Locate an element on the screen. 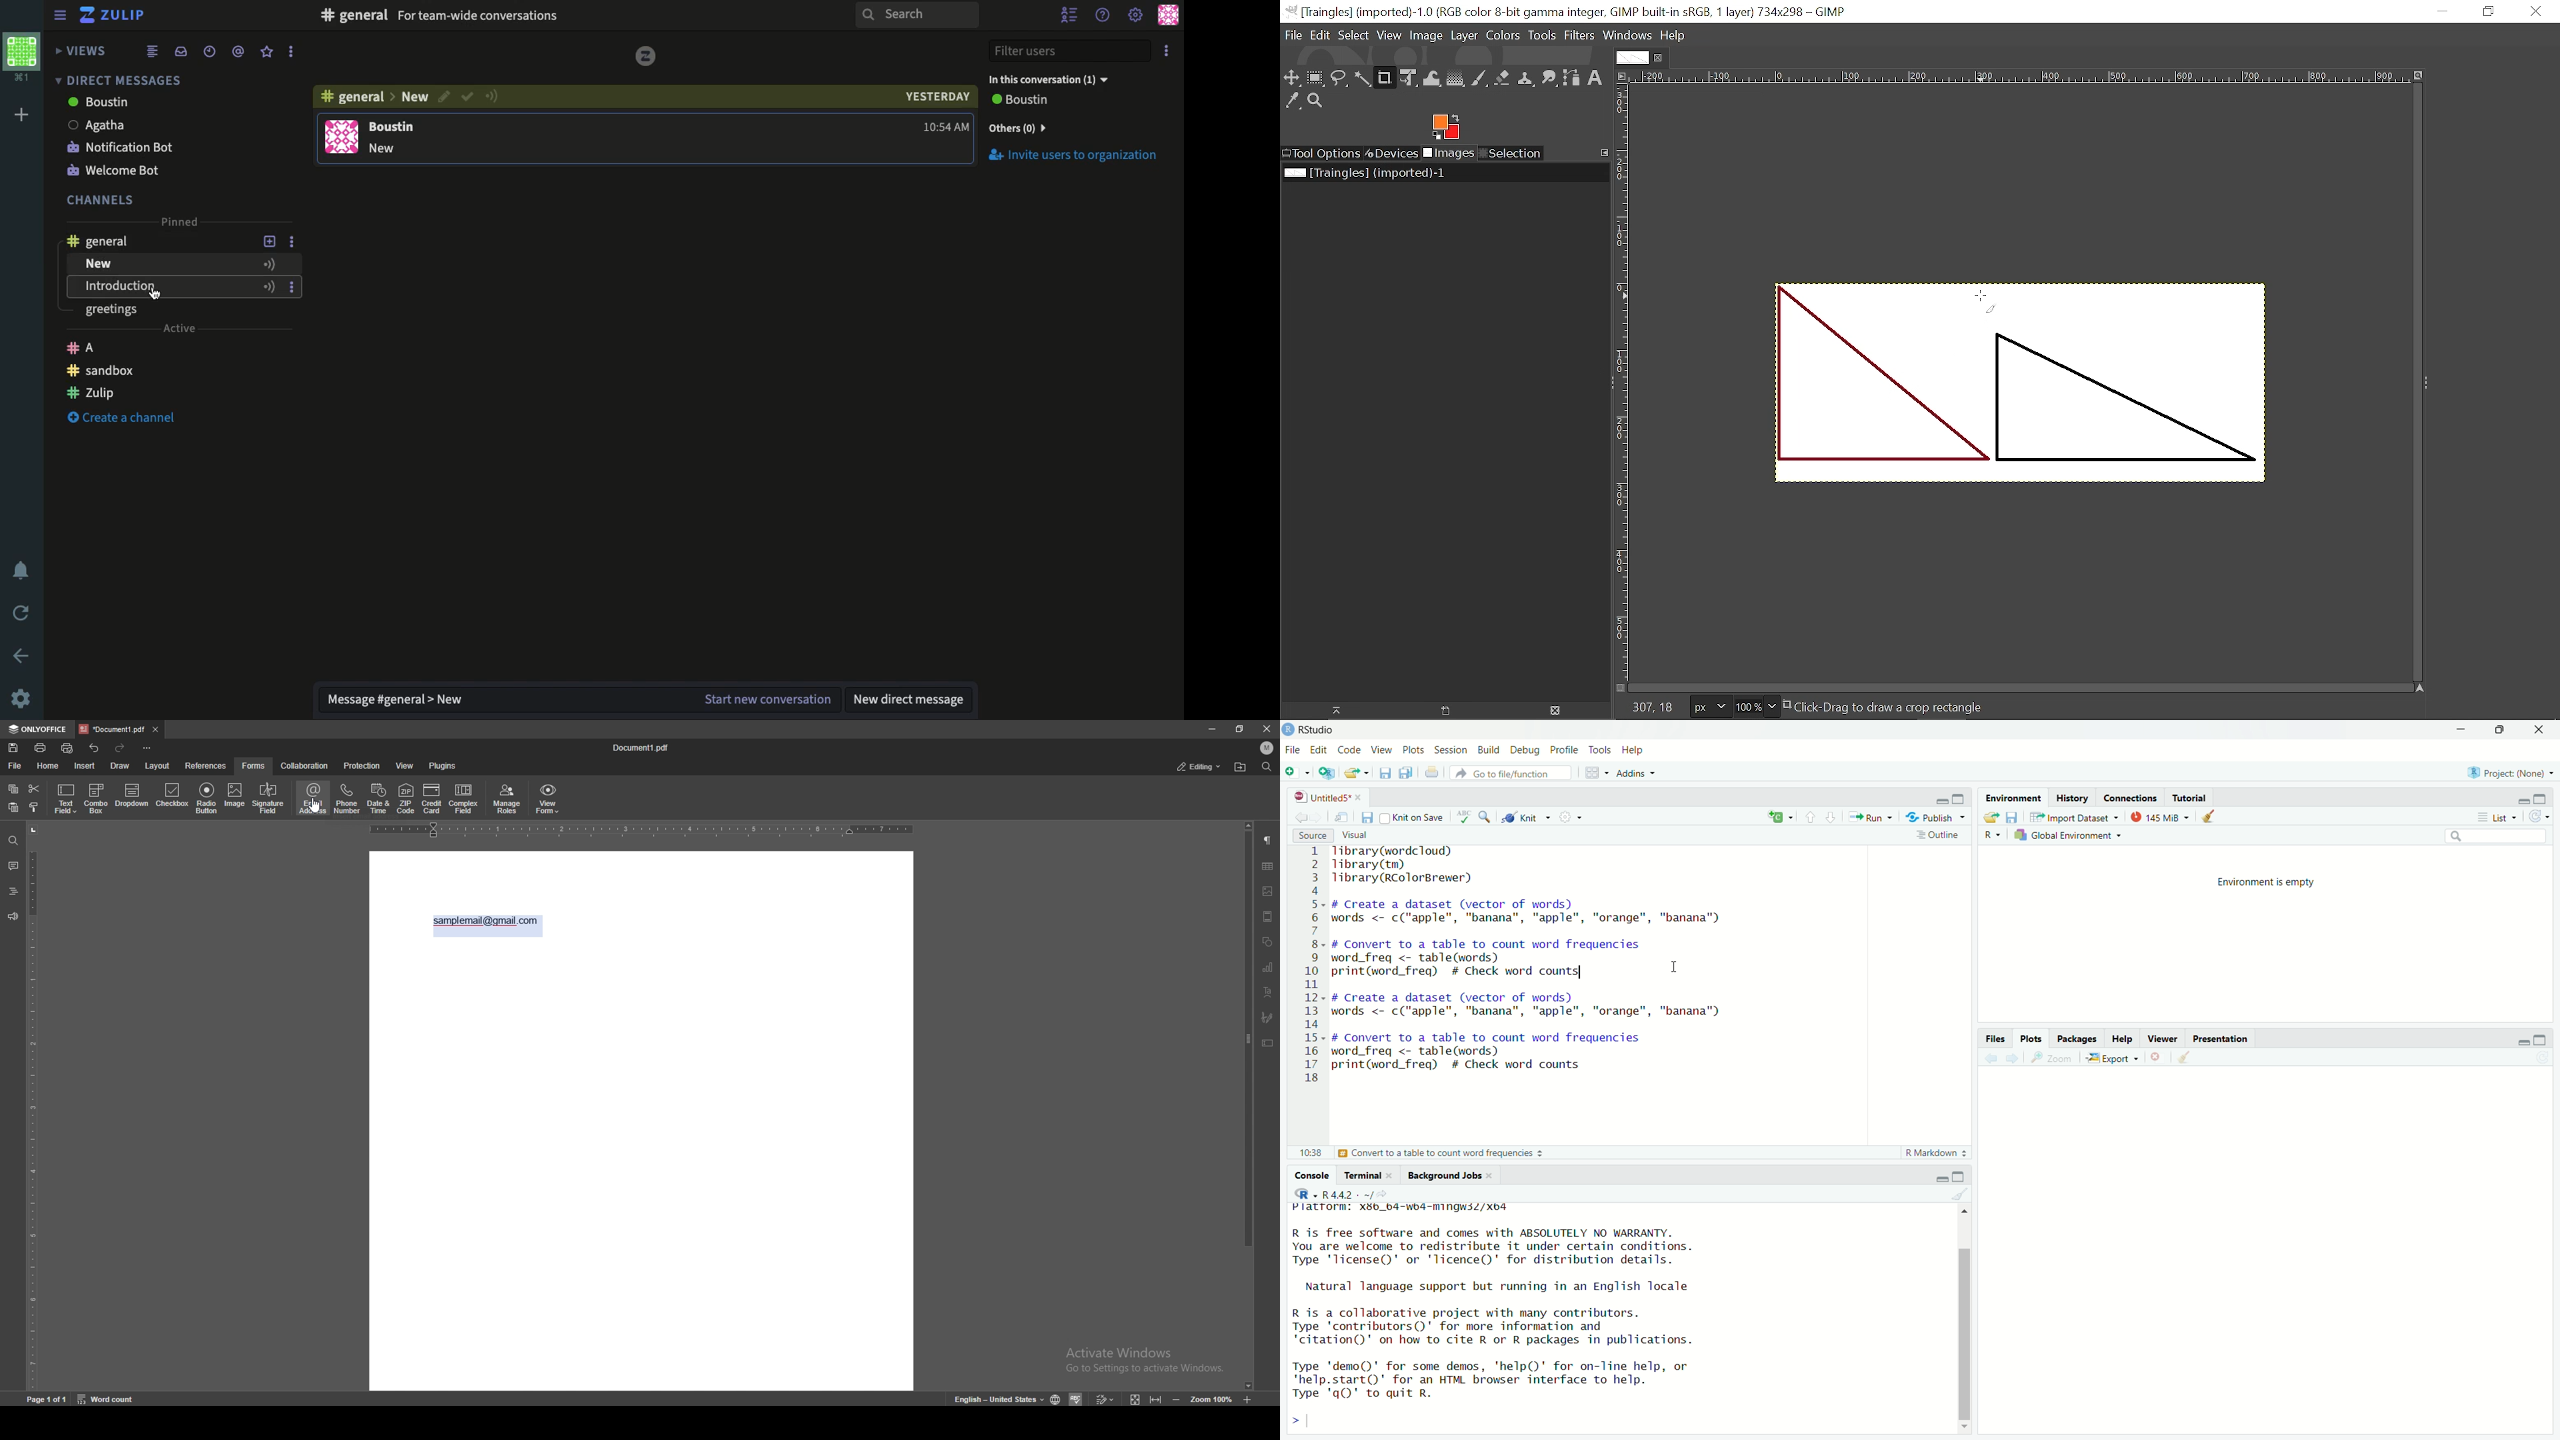 This screenshot has height=1456, width=2576. Maximize is located at coordinates (1961, 799).